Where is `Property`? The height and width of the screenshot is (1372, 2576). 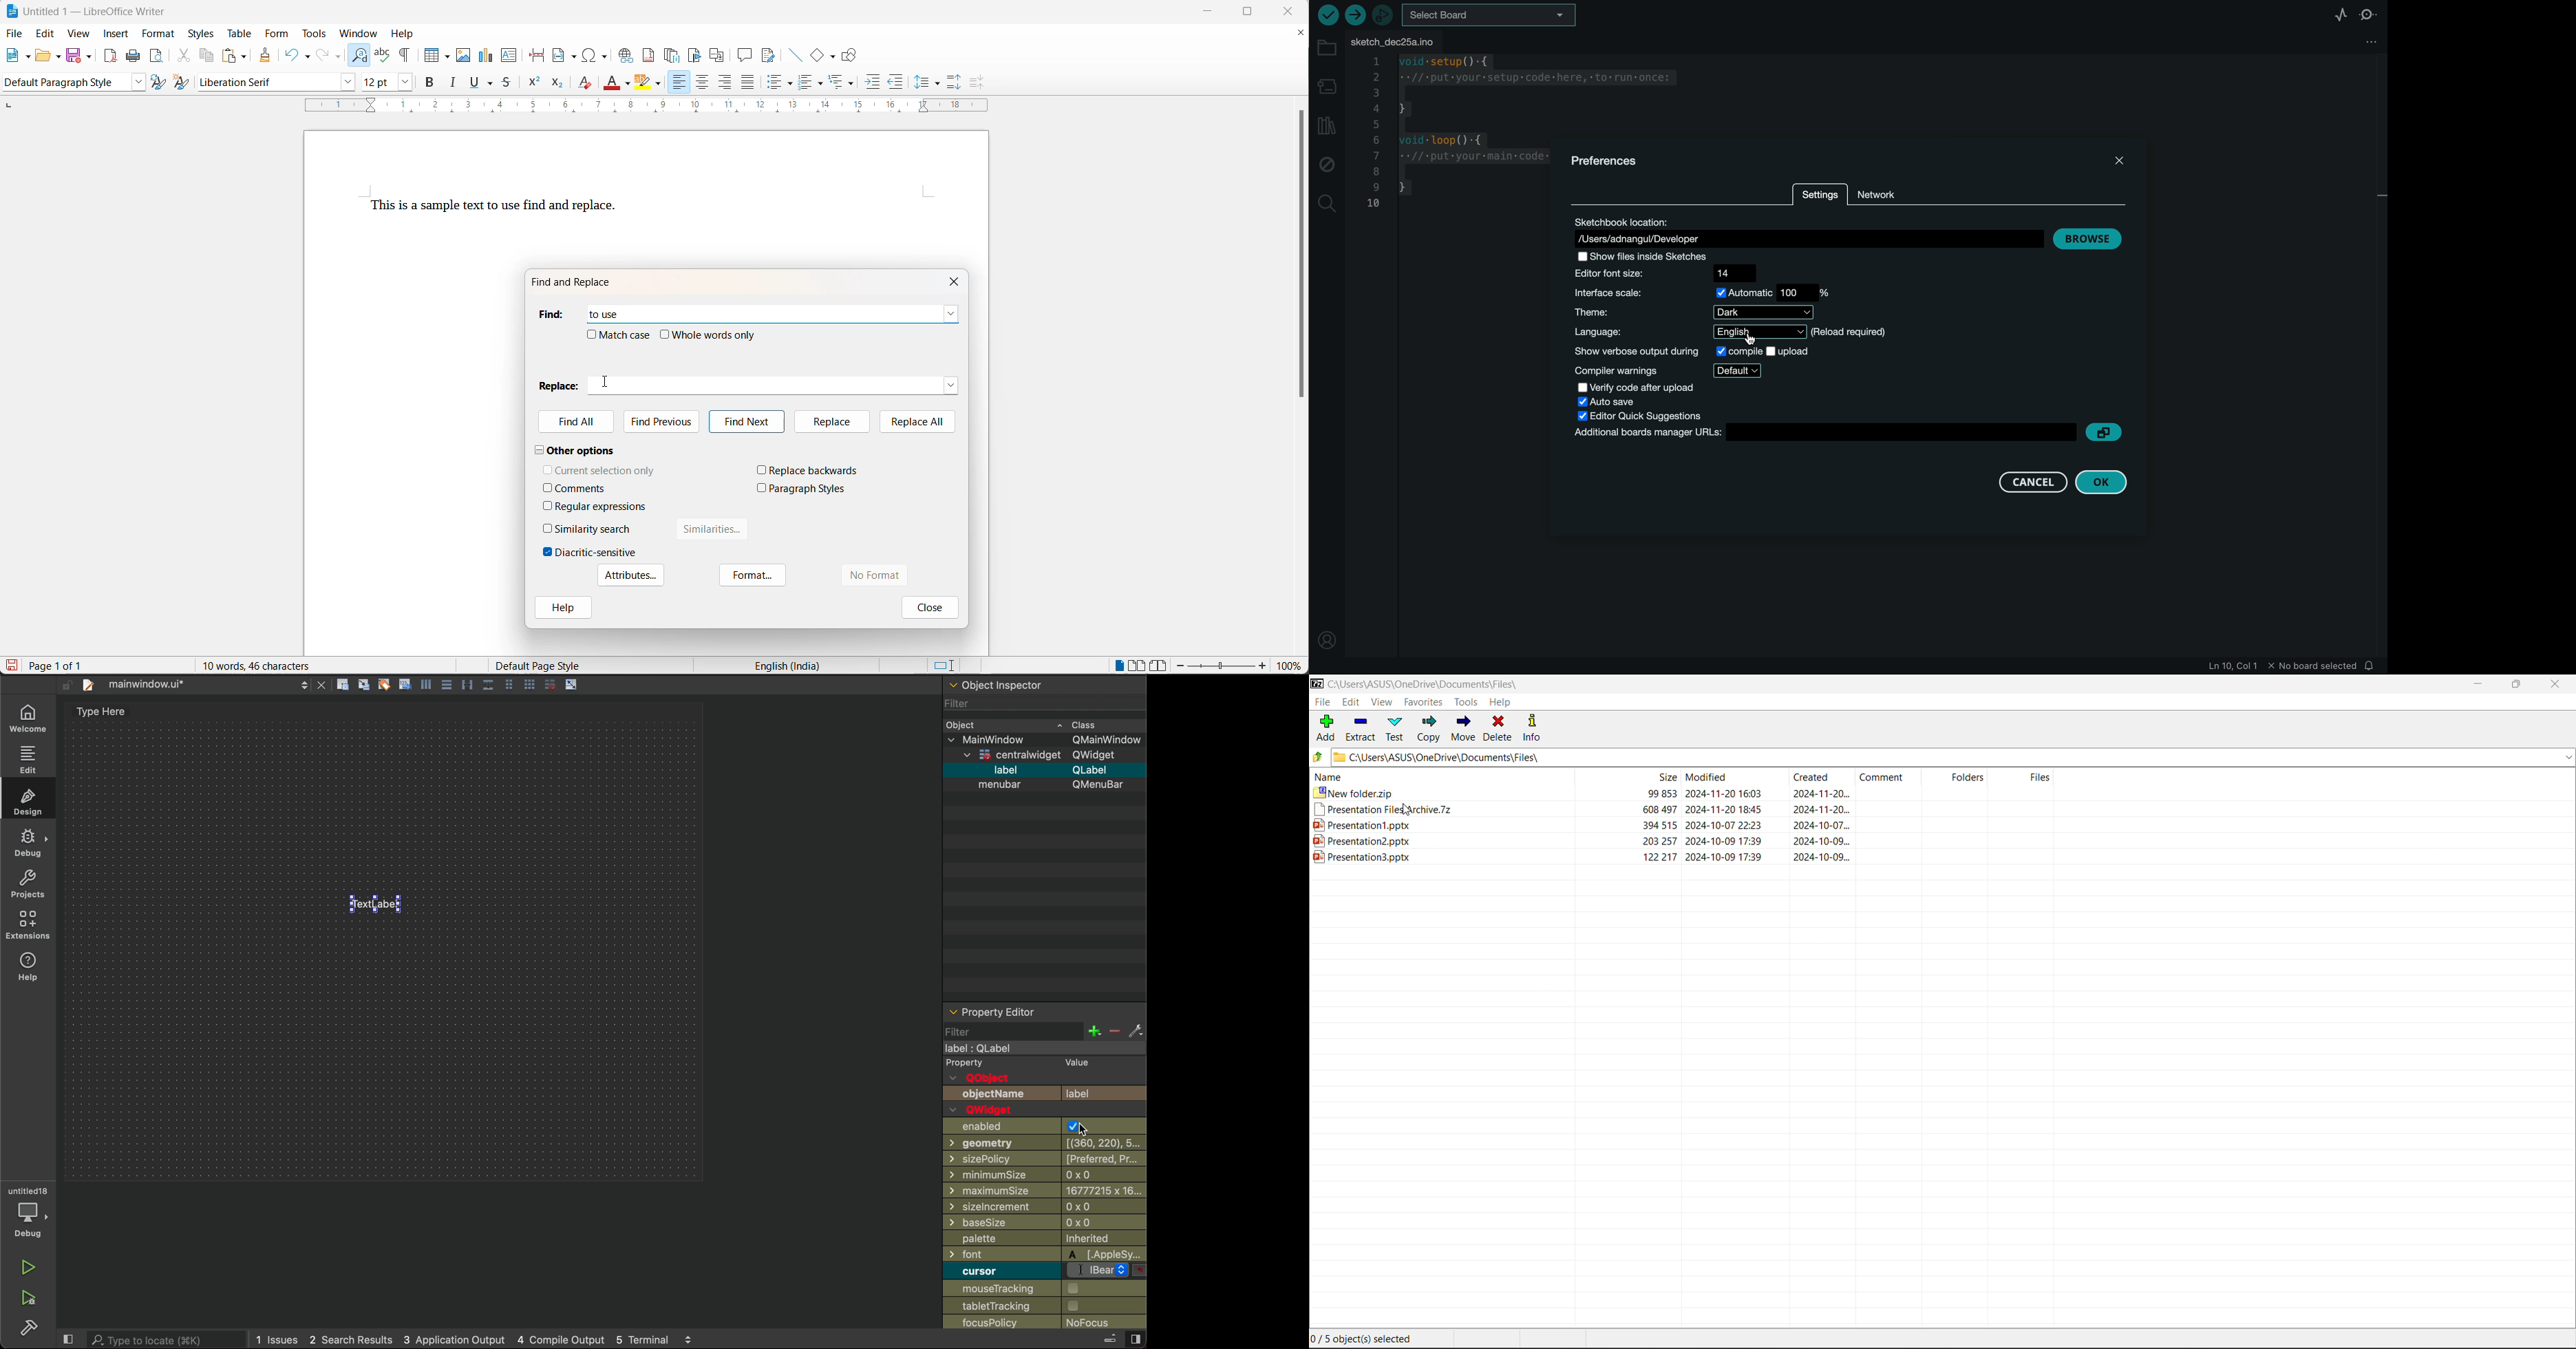 Property is located at coordinates (977, 1062).